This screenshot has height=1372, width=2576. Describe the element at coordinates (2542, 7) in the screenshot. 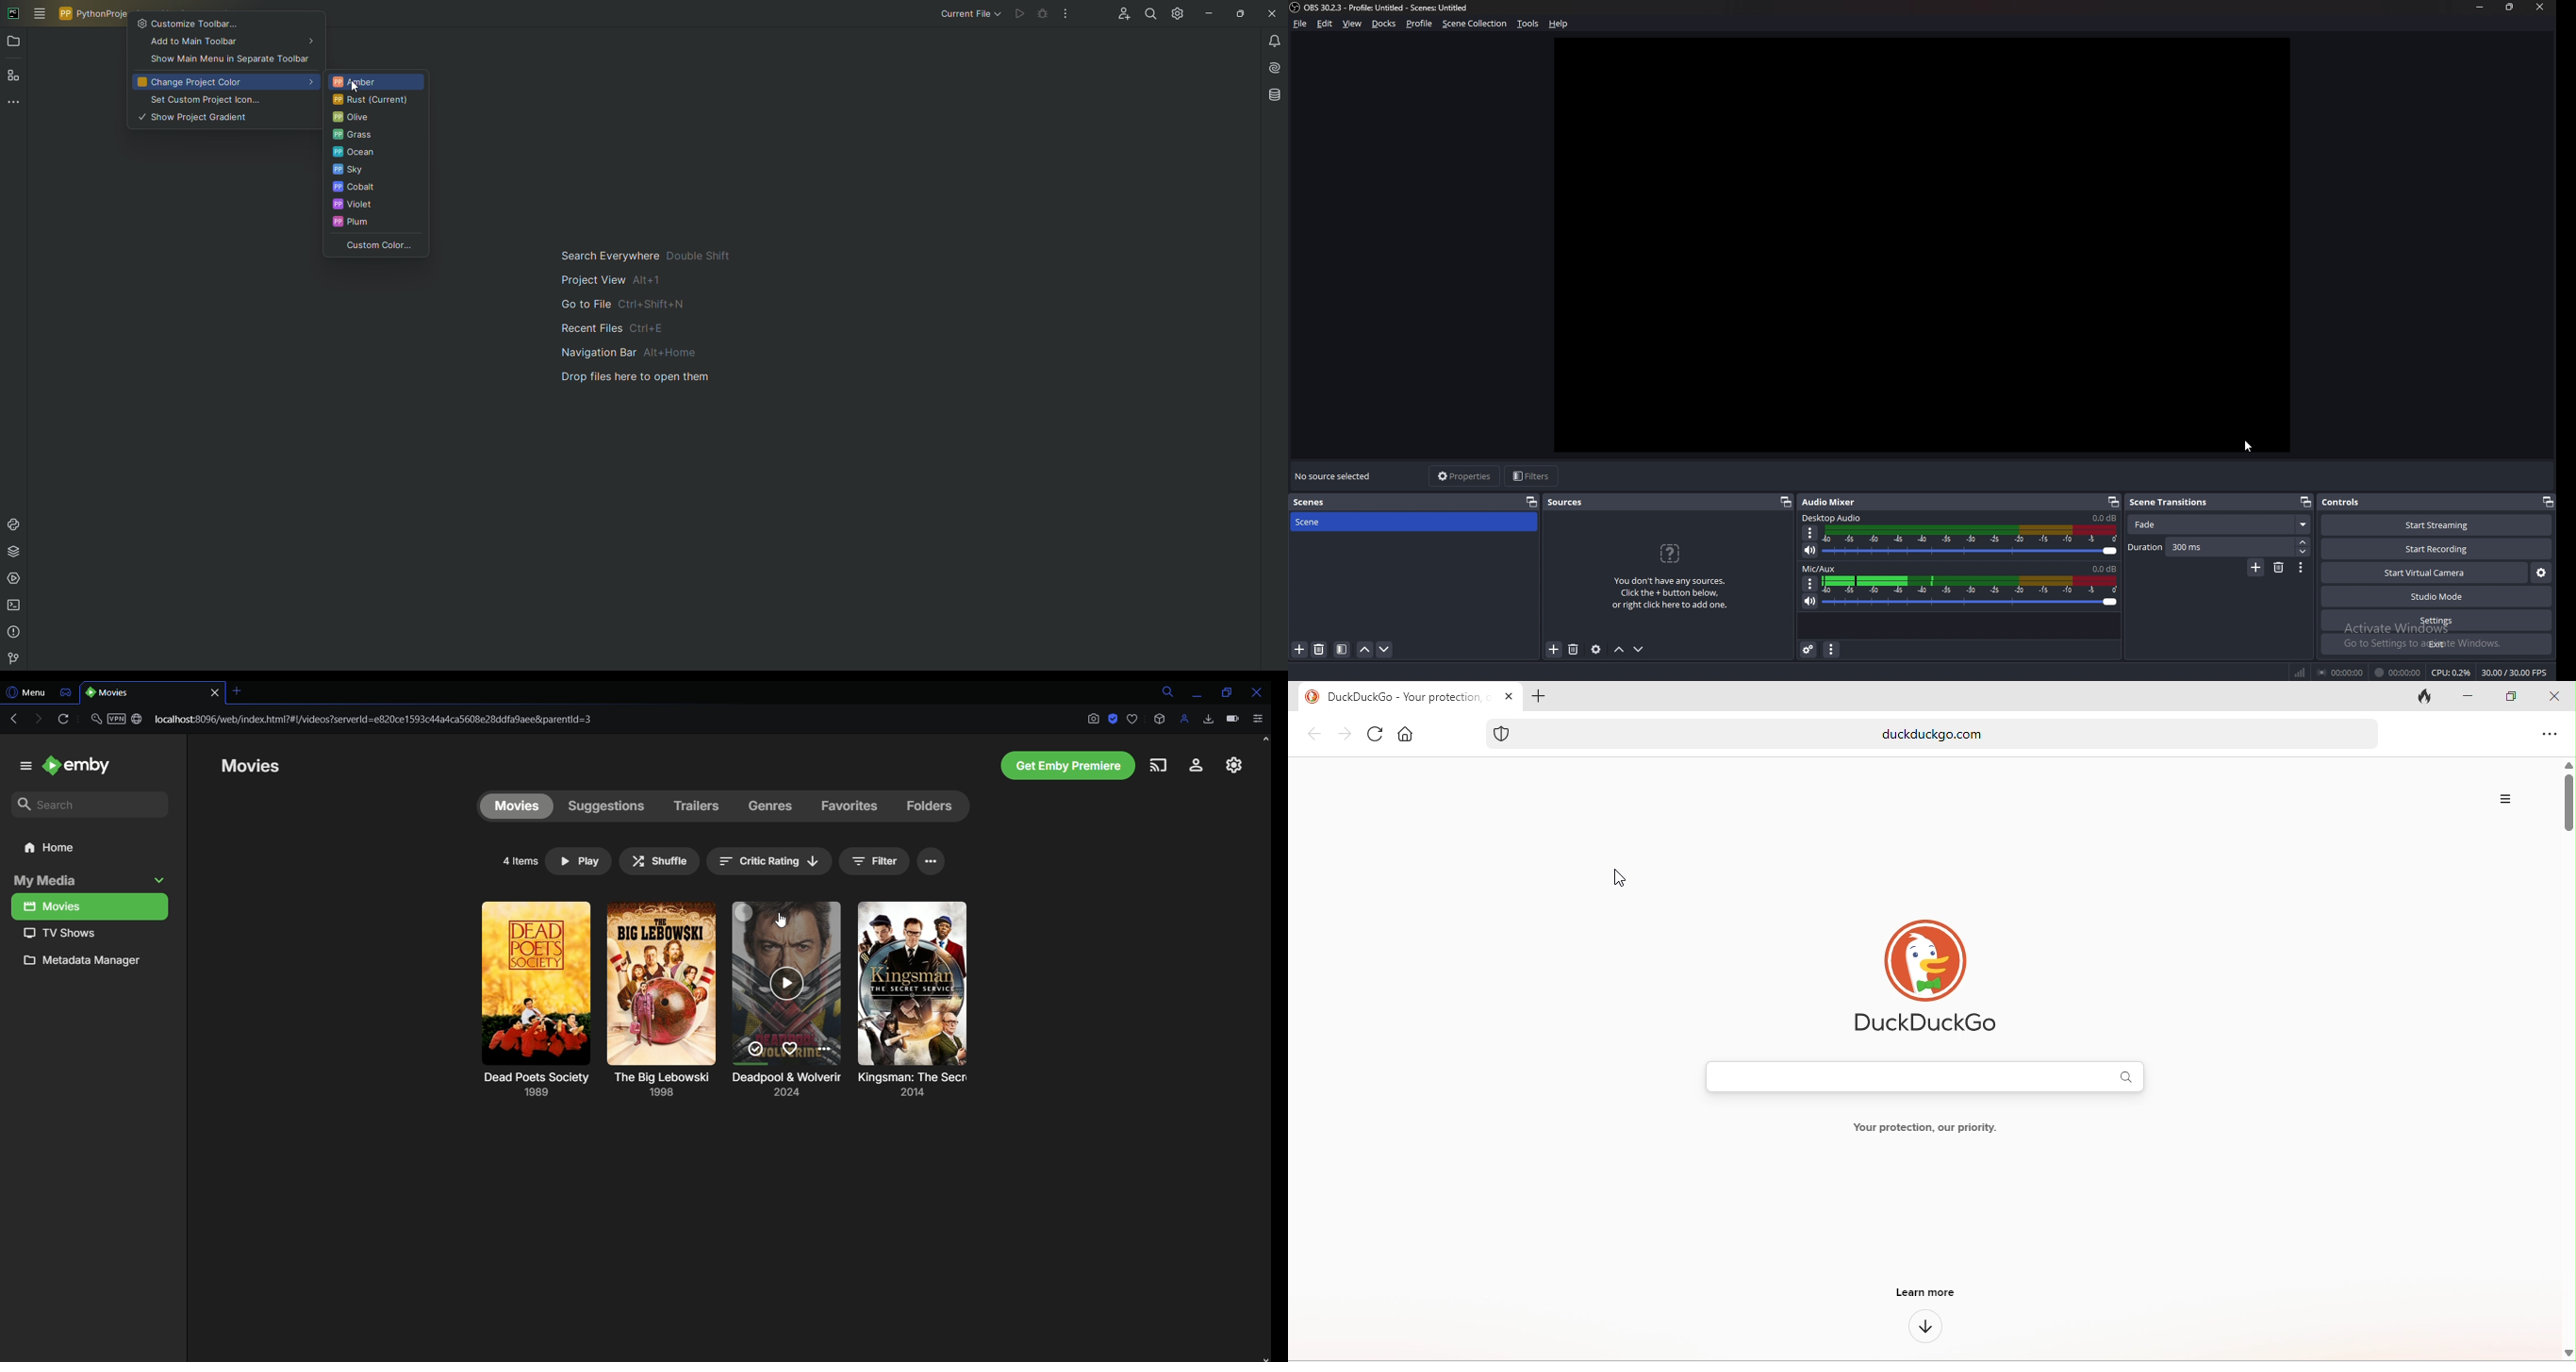

I see `close` at that location.